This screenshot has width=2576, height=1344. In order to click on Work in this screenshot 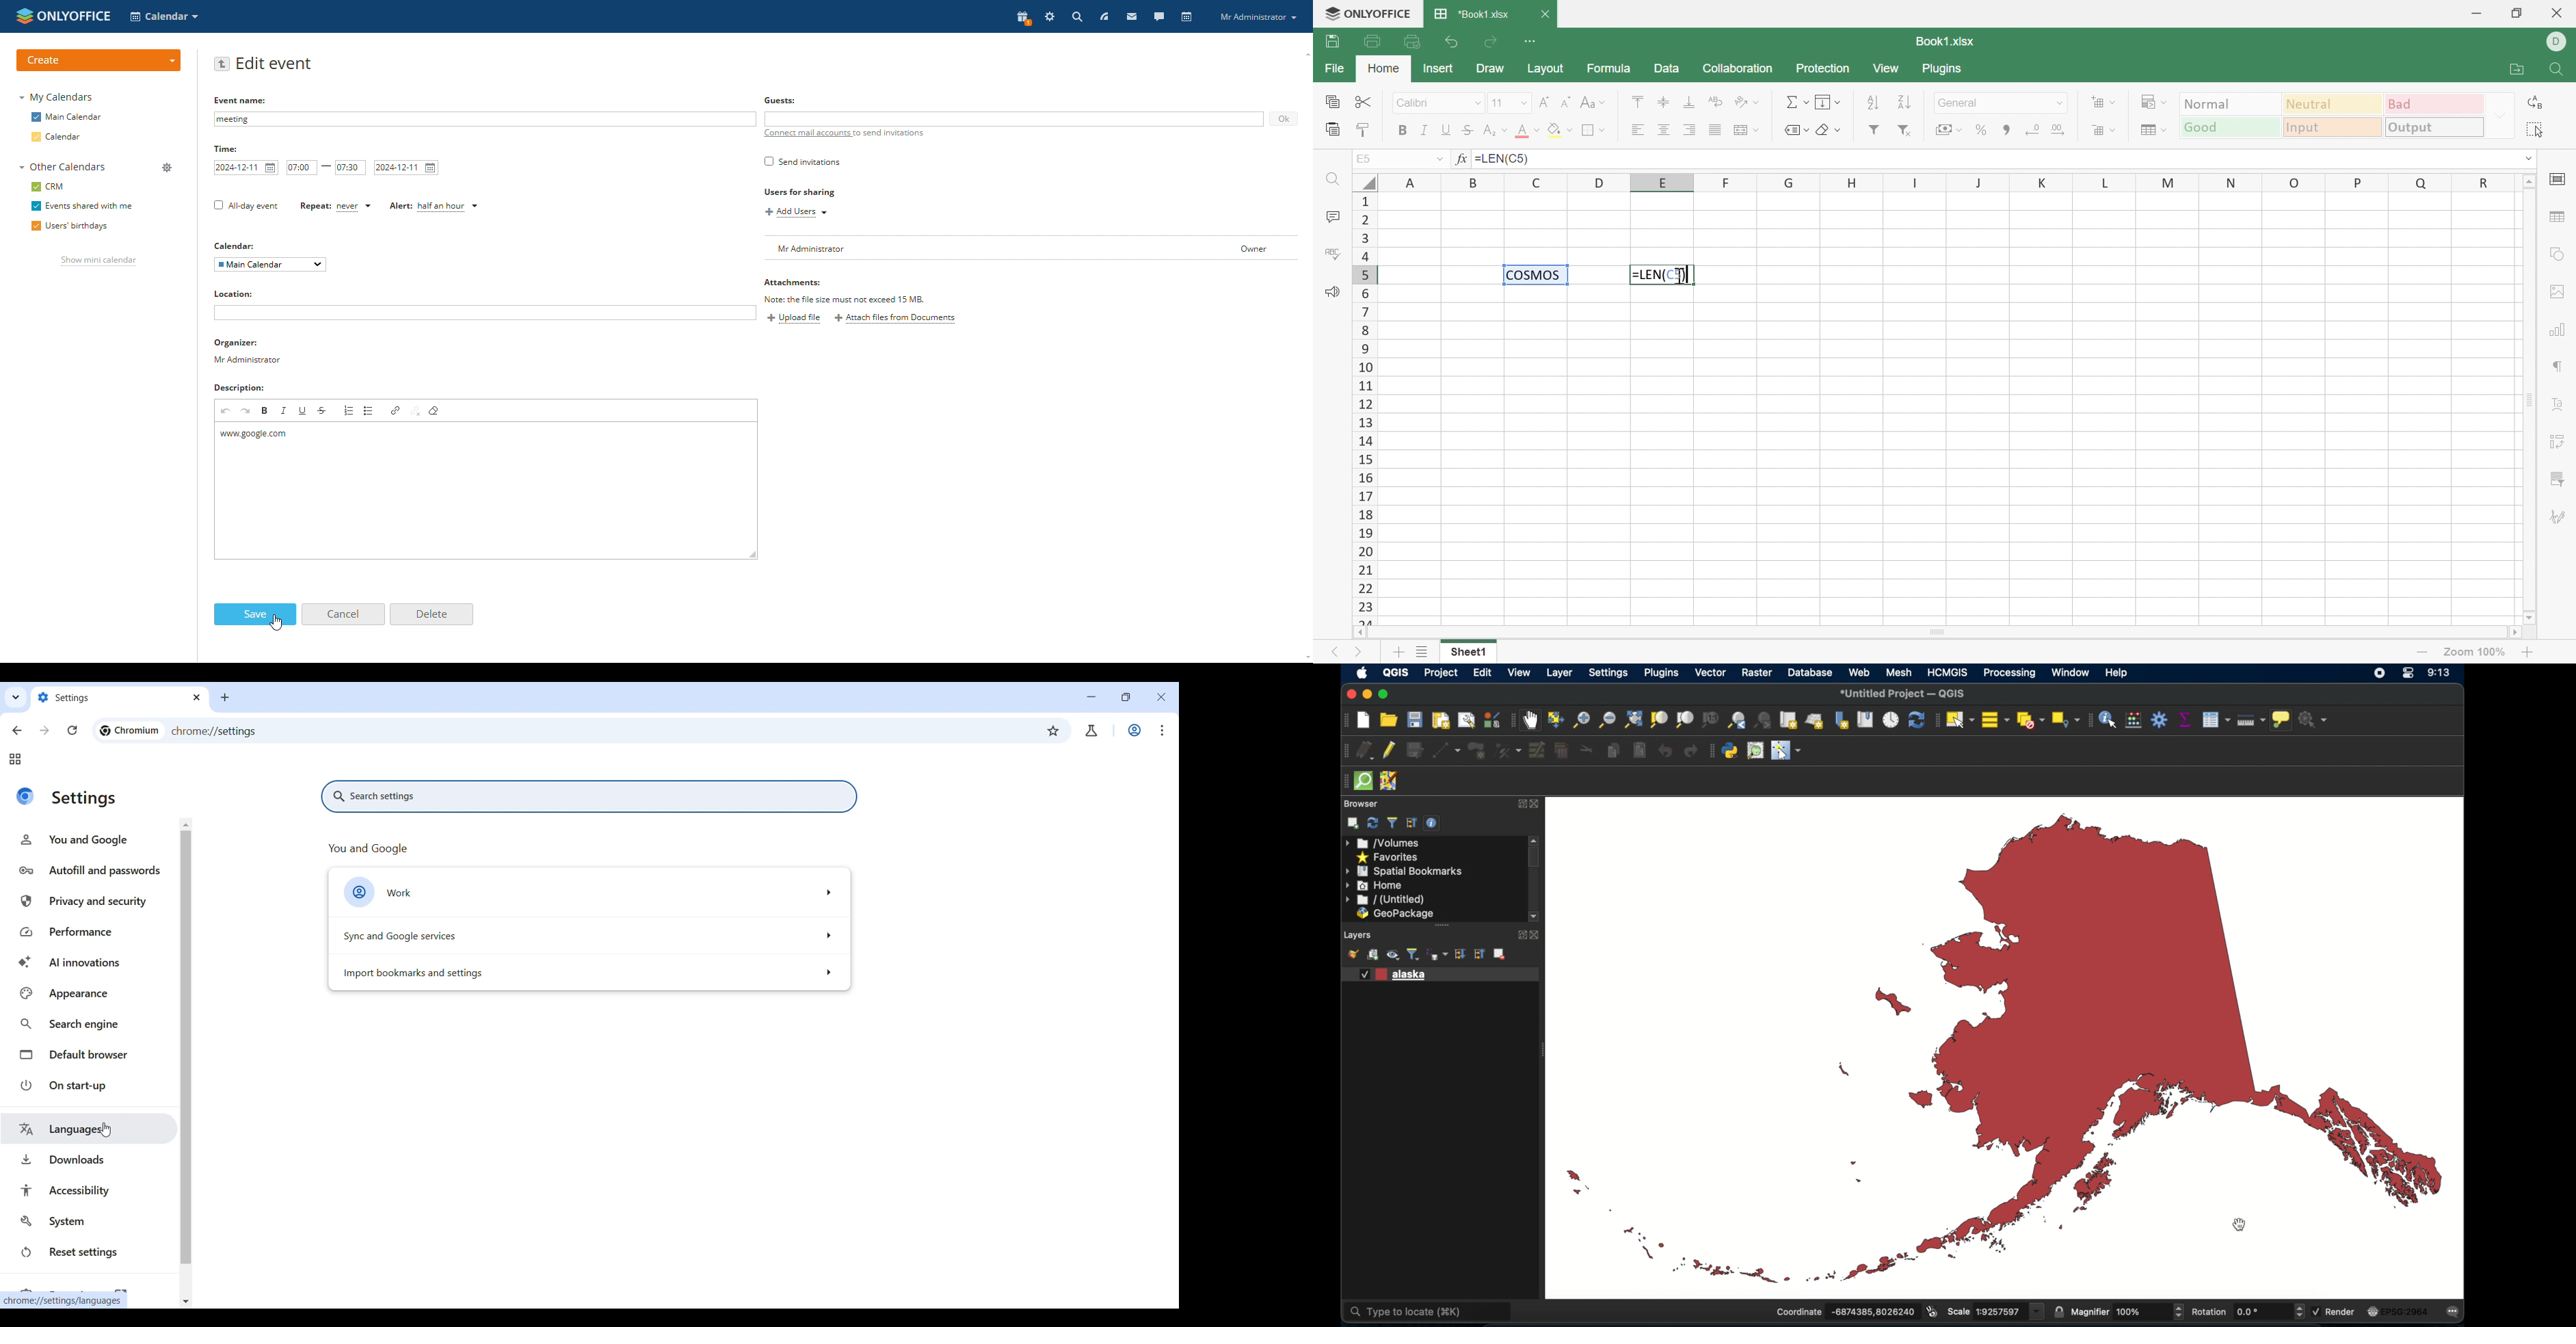, I will do `click(1134, 730)`.